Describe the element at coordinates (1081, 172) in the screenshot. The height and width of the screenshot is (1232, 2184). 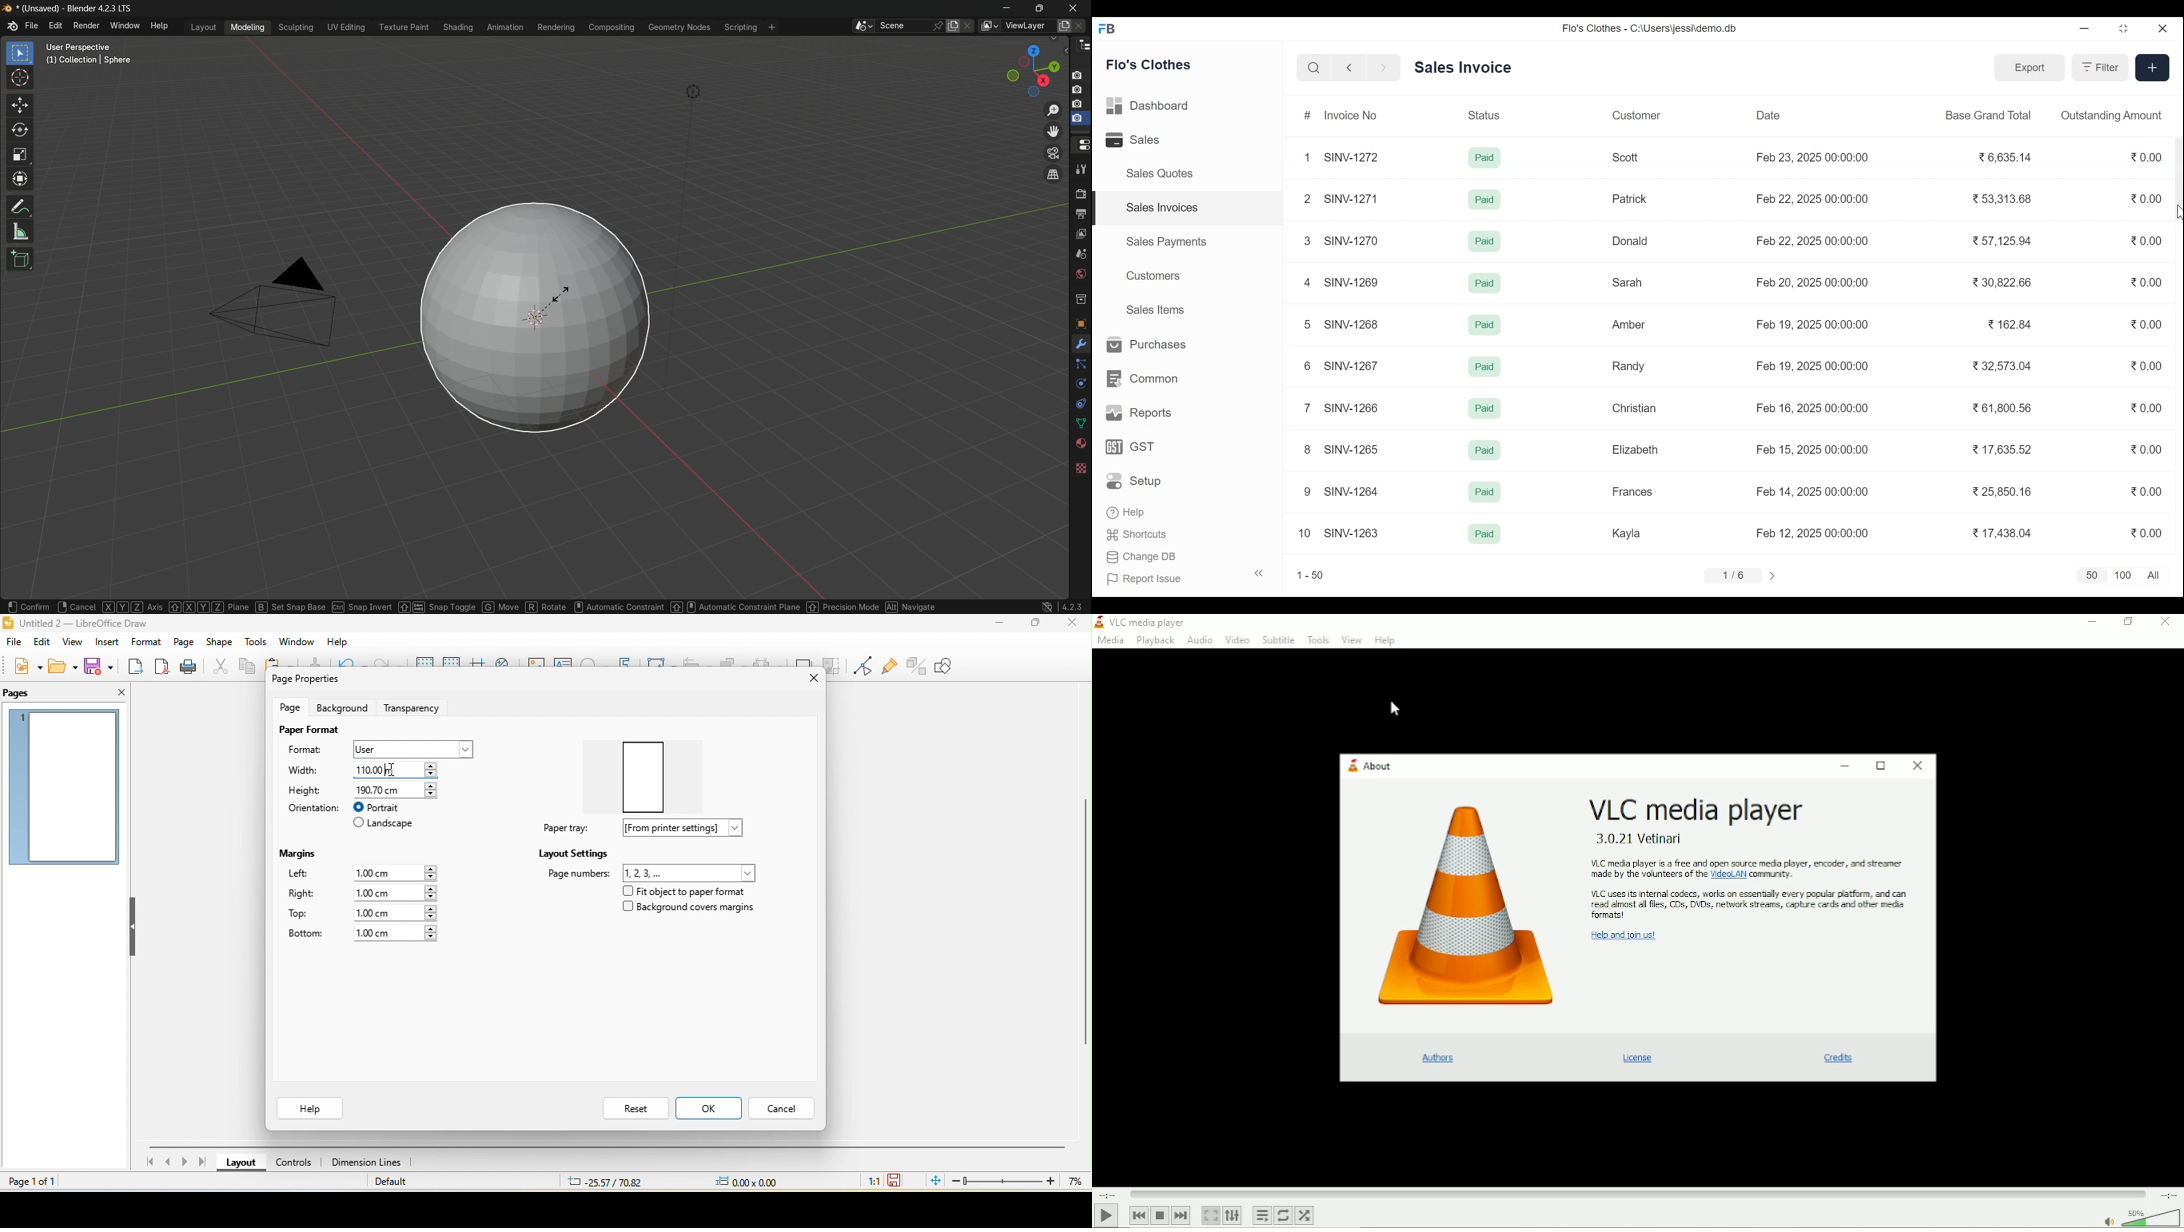
I see `tools` at that location.